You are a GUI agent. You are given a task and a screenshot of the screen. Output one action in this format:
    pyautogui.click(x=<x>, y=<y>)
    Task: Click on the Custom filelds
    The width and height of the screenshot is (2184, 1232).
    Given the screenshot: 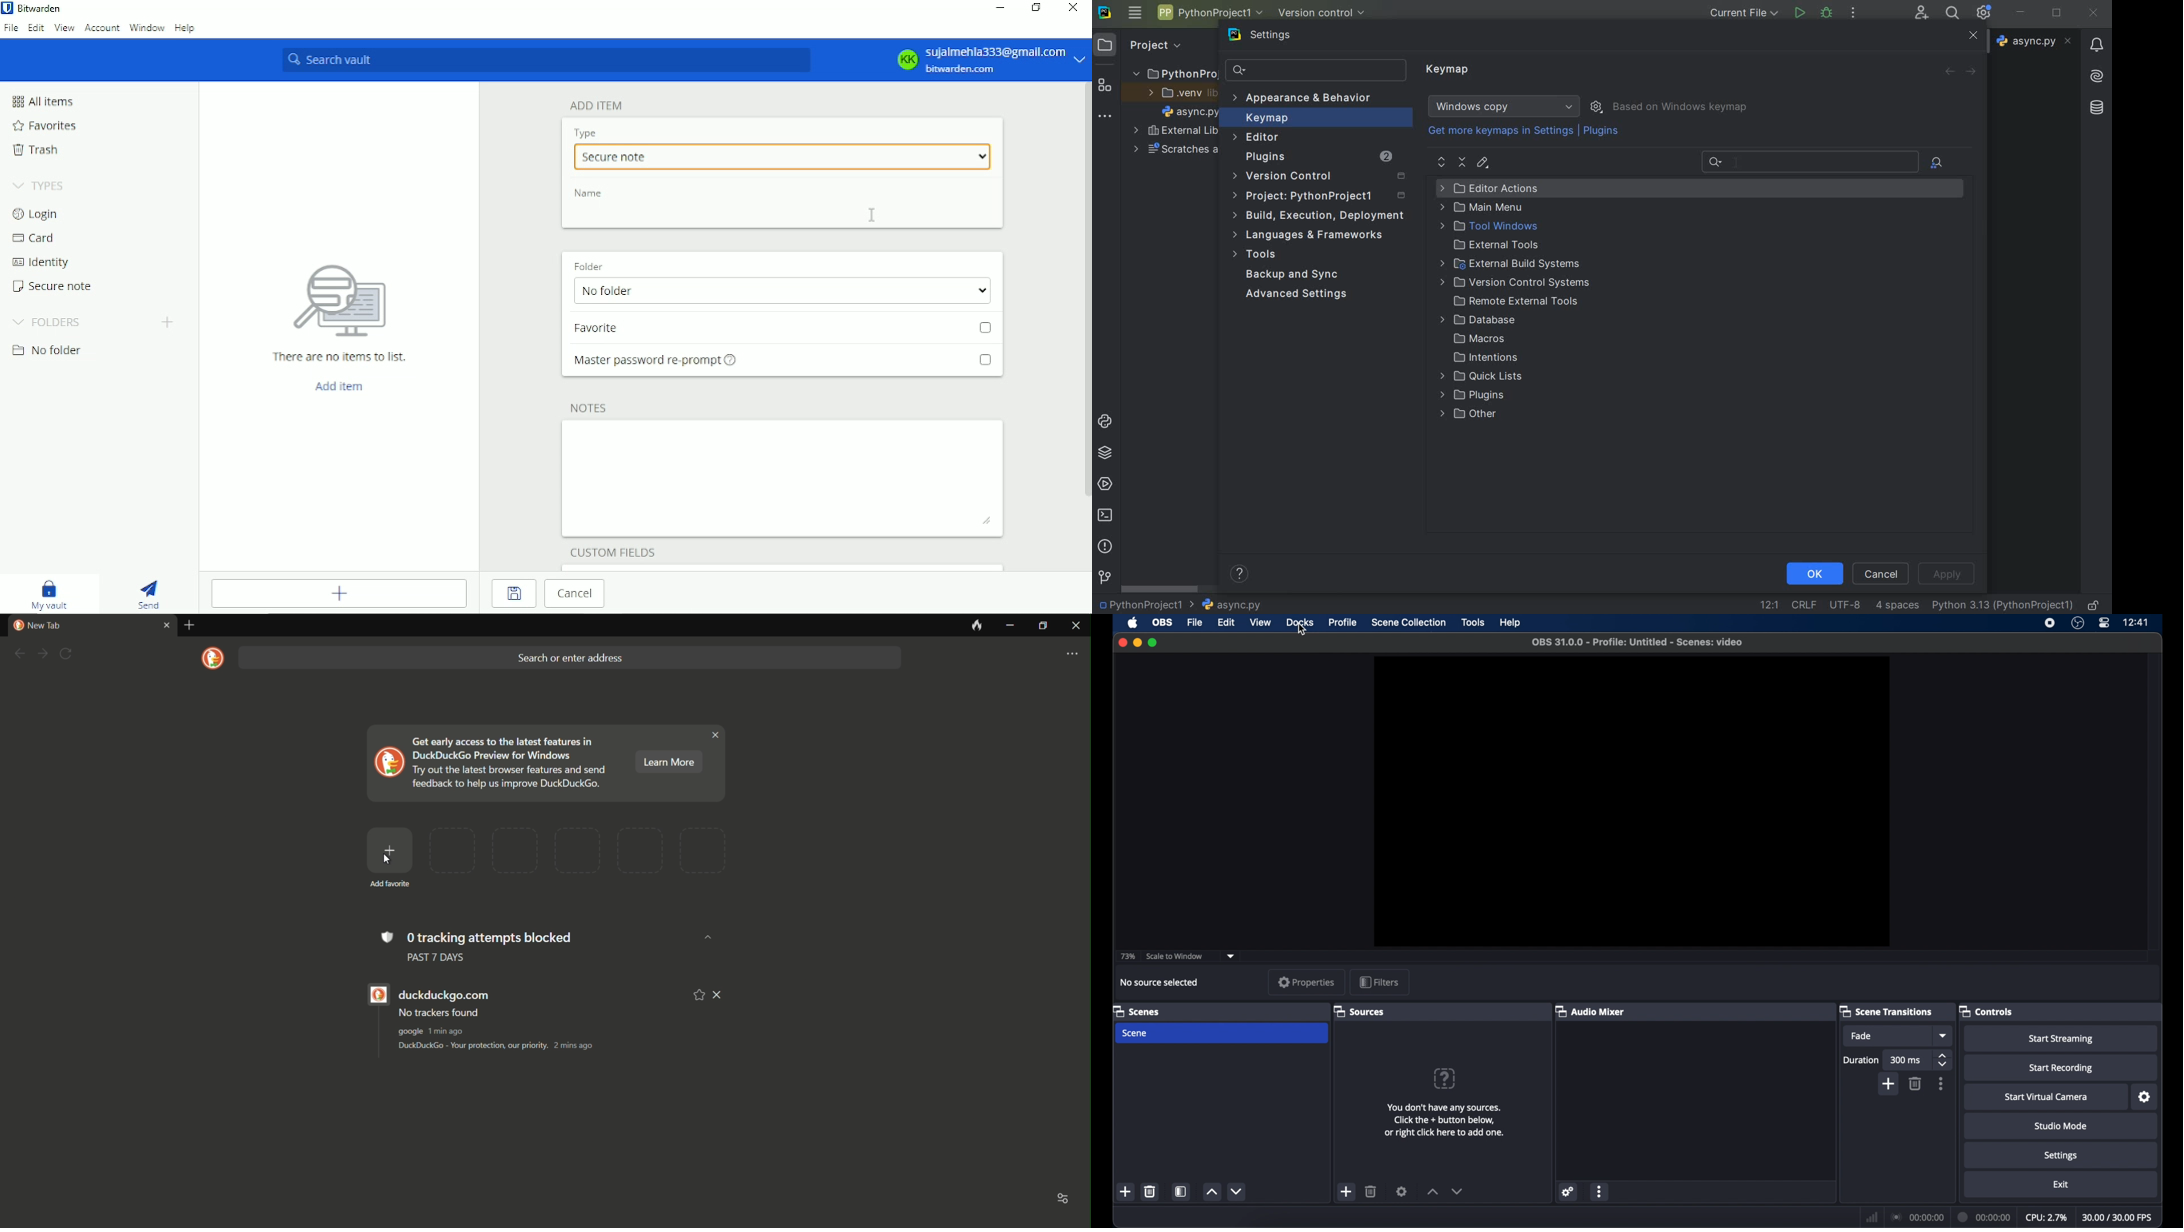 What is the action you would take?
    pyautogui.click(x=614, y=550)
    